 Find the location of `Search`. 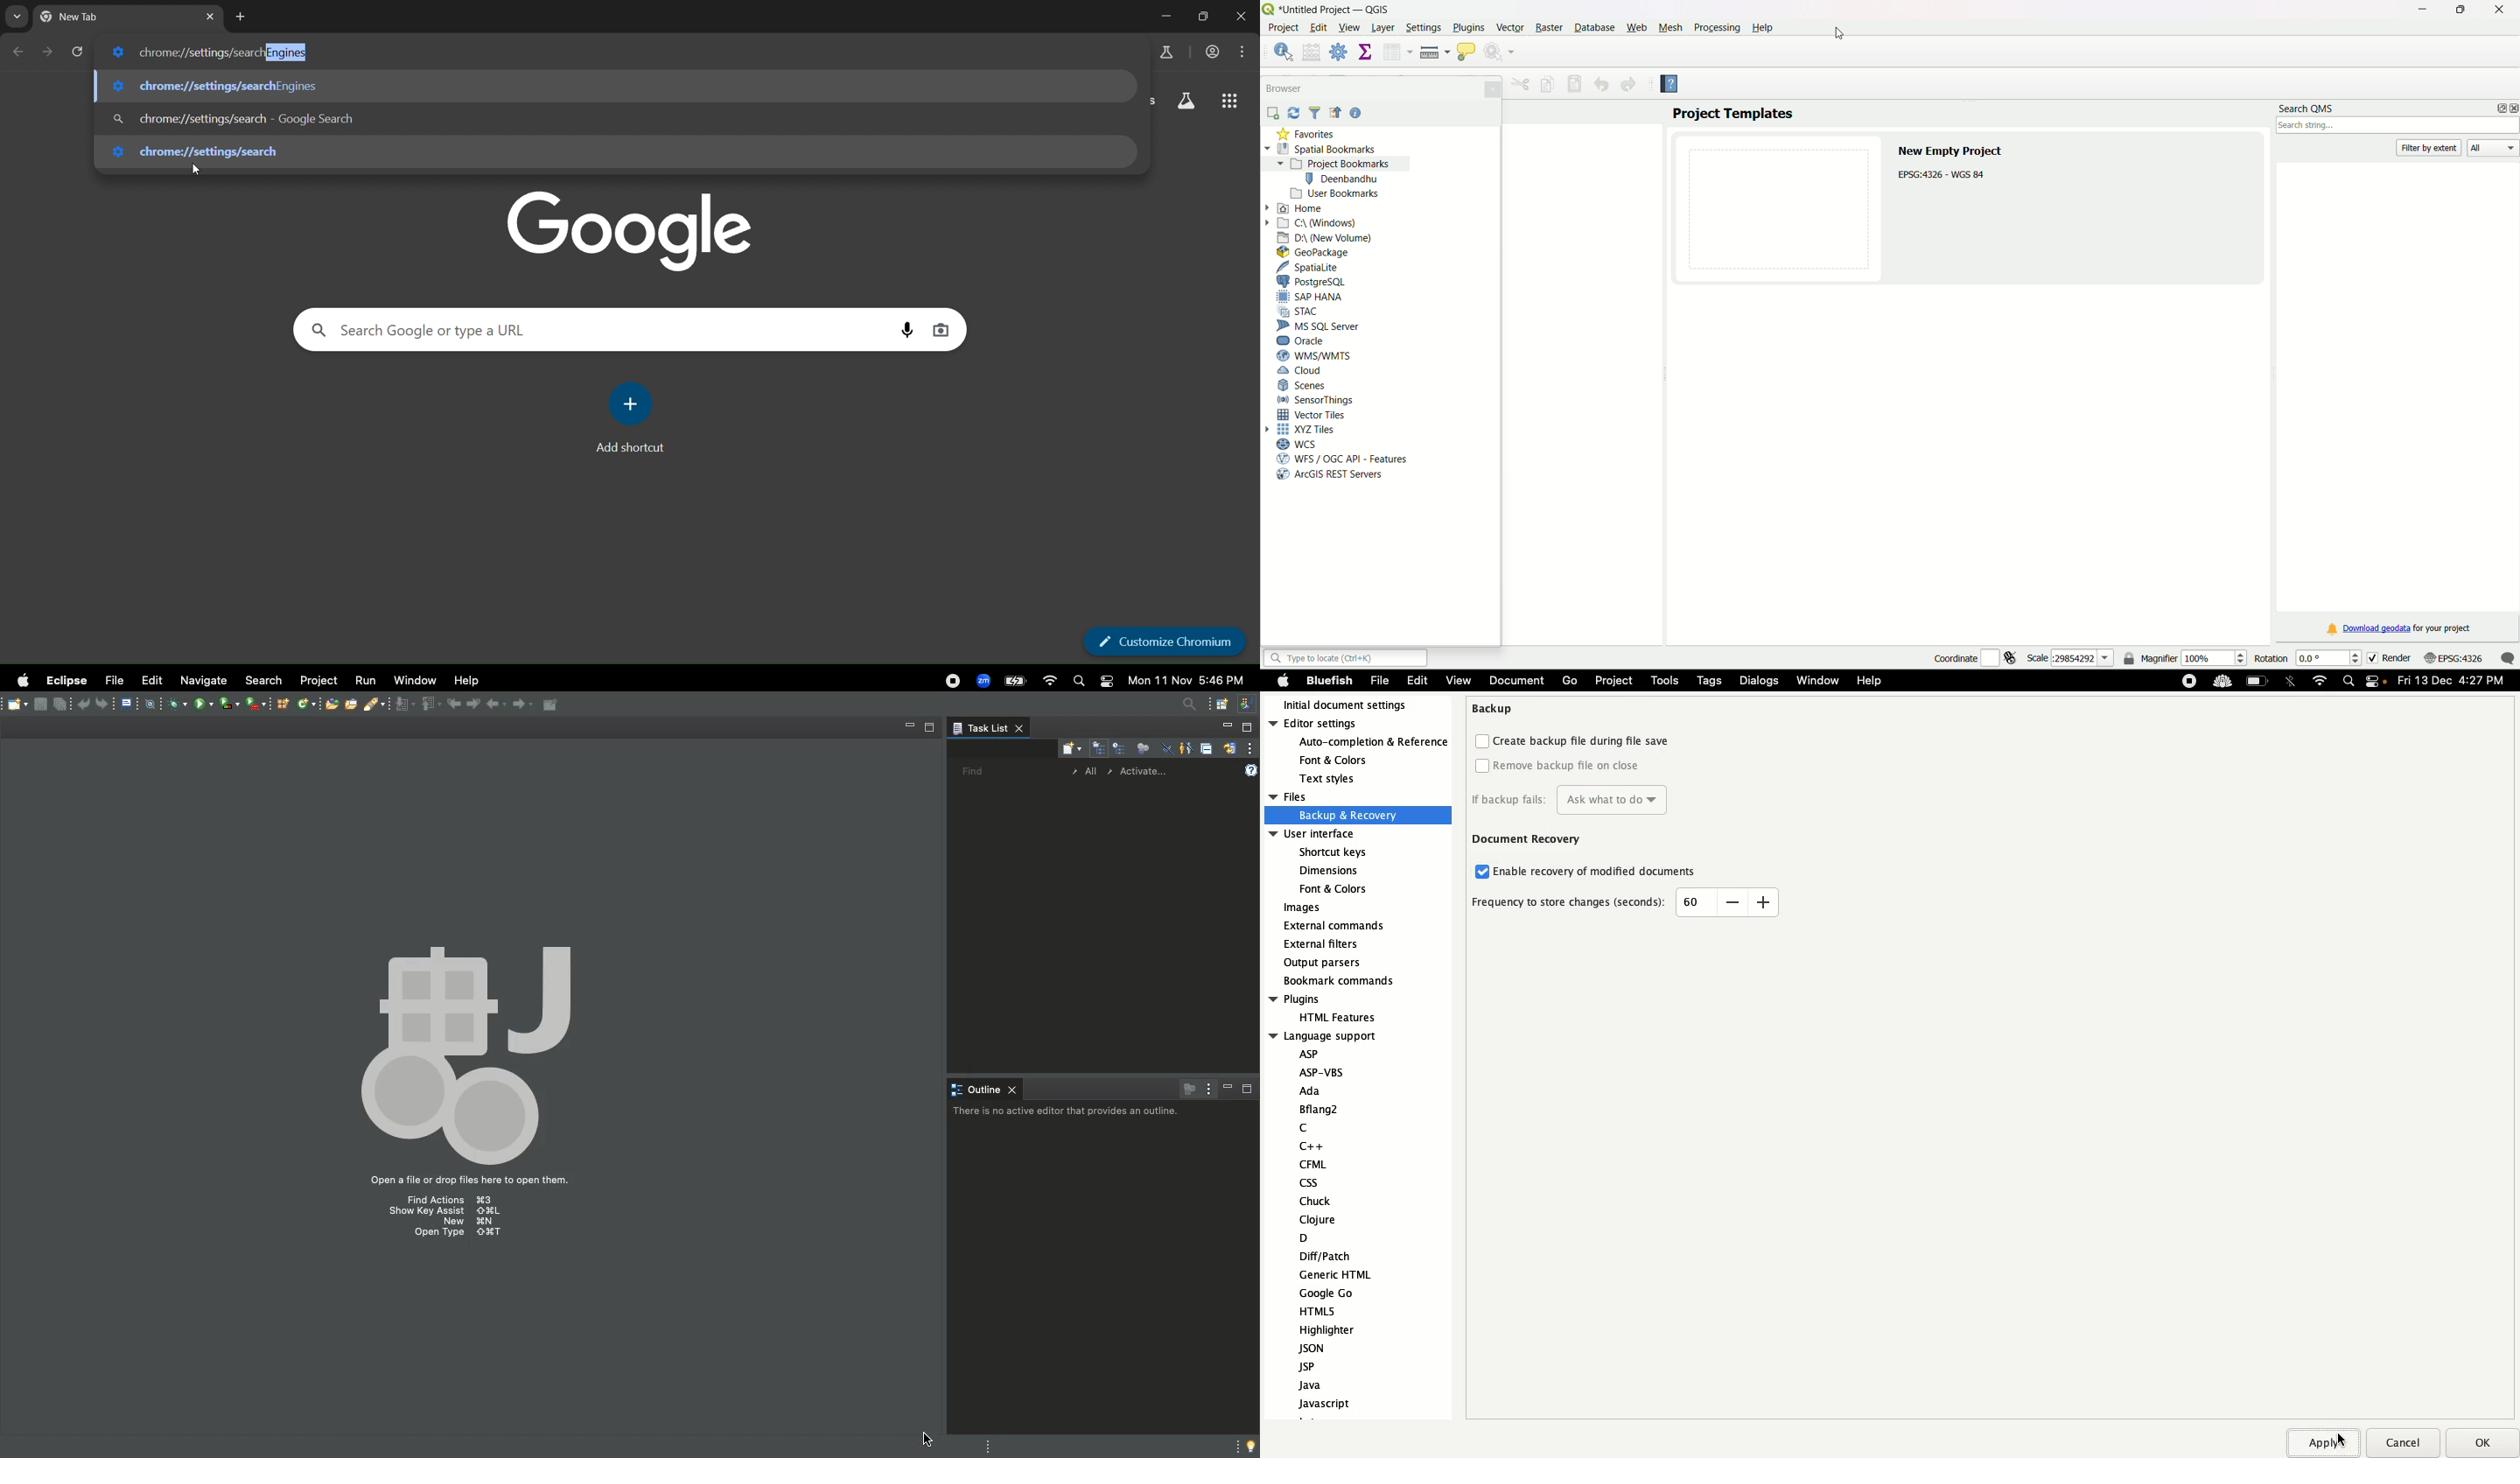

Search is located at coordinates (263, 679).